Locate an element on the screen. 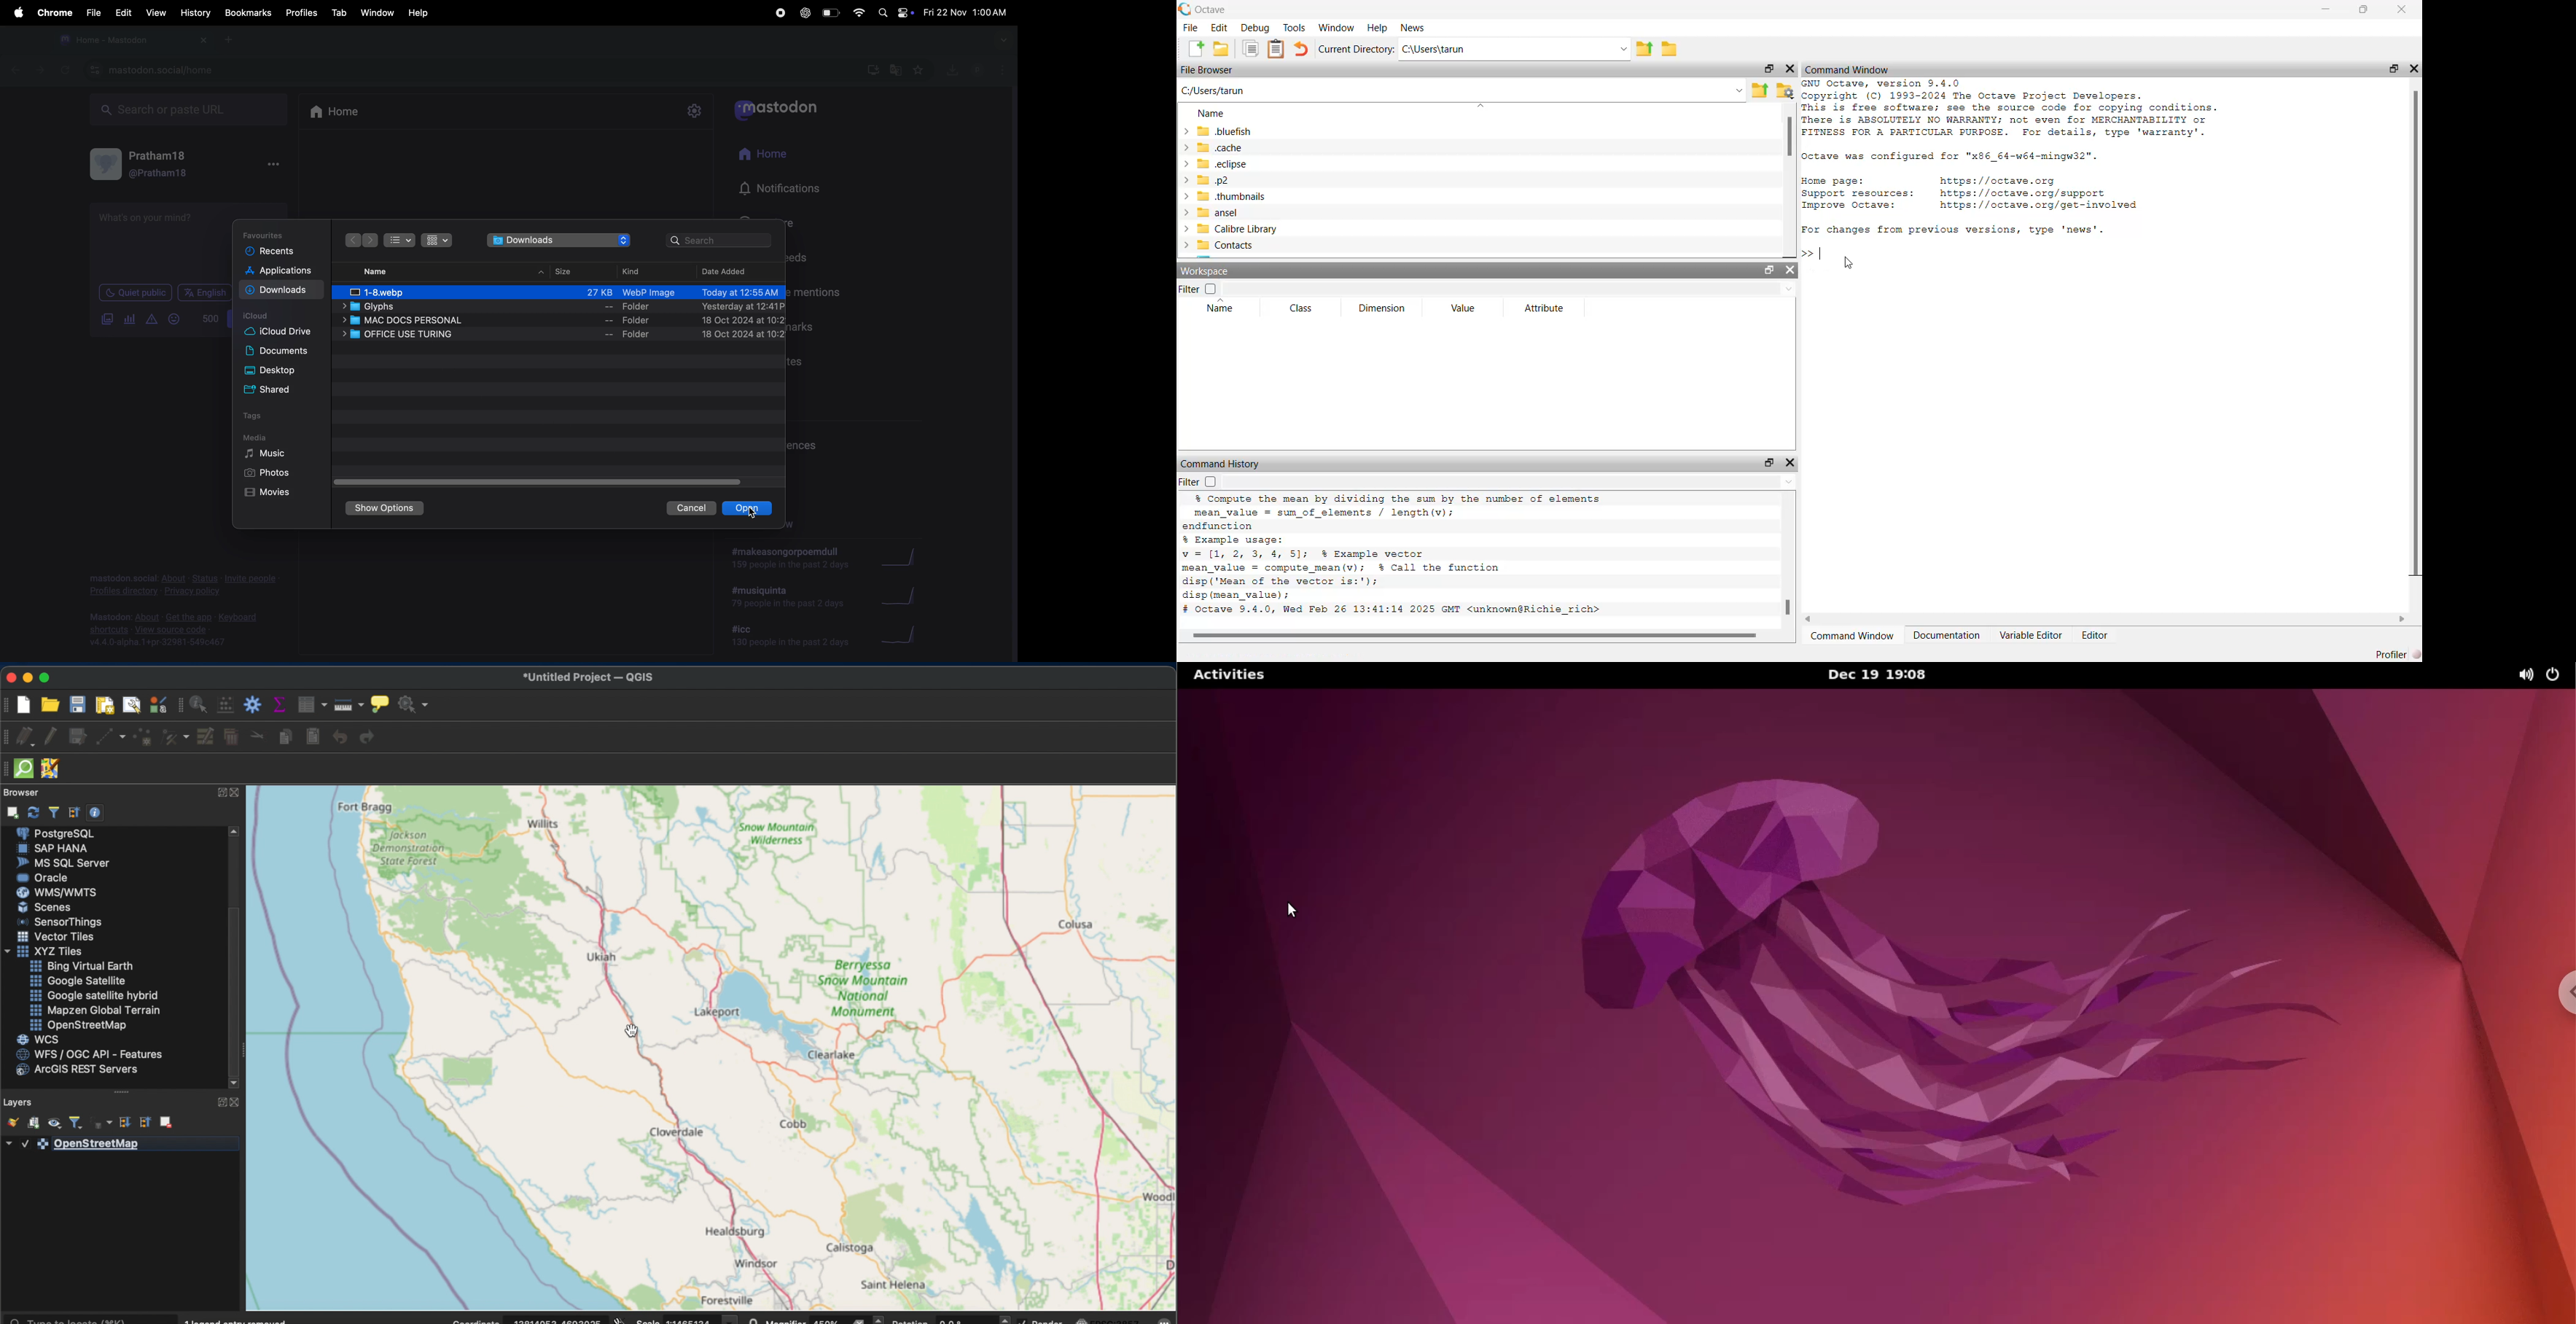  searchtabs is located at coordinates (1001, 42).